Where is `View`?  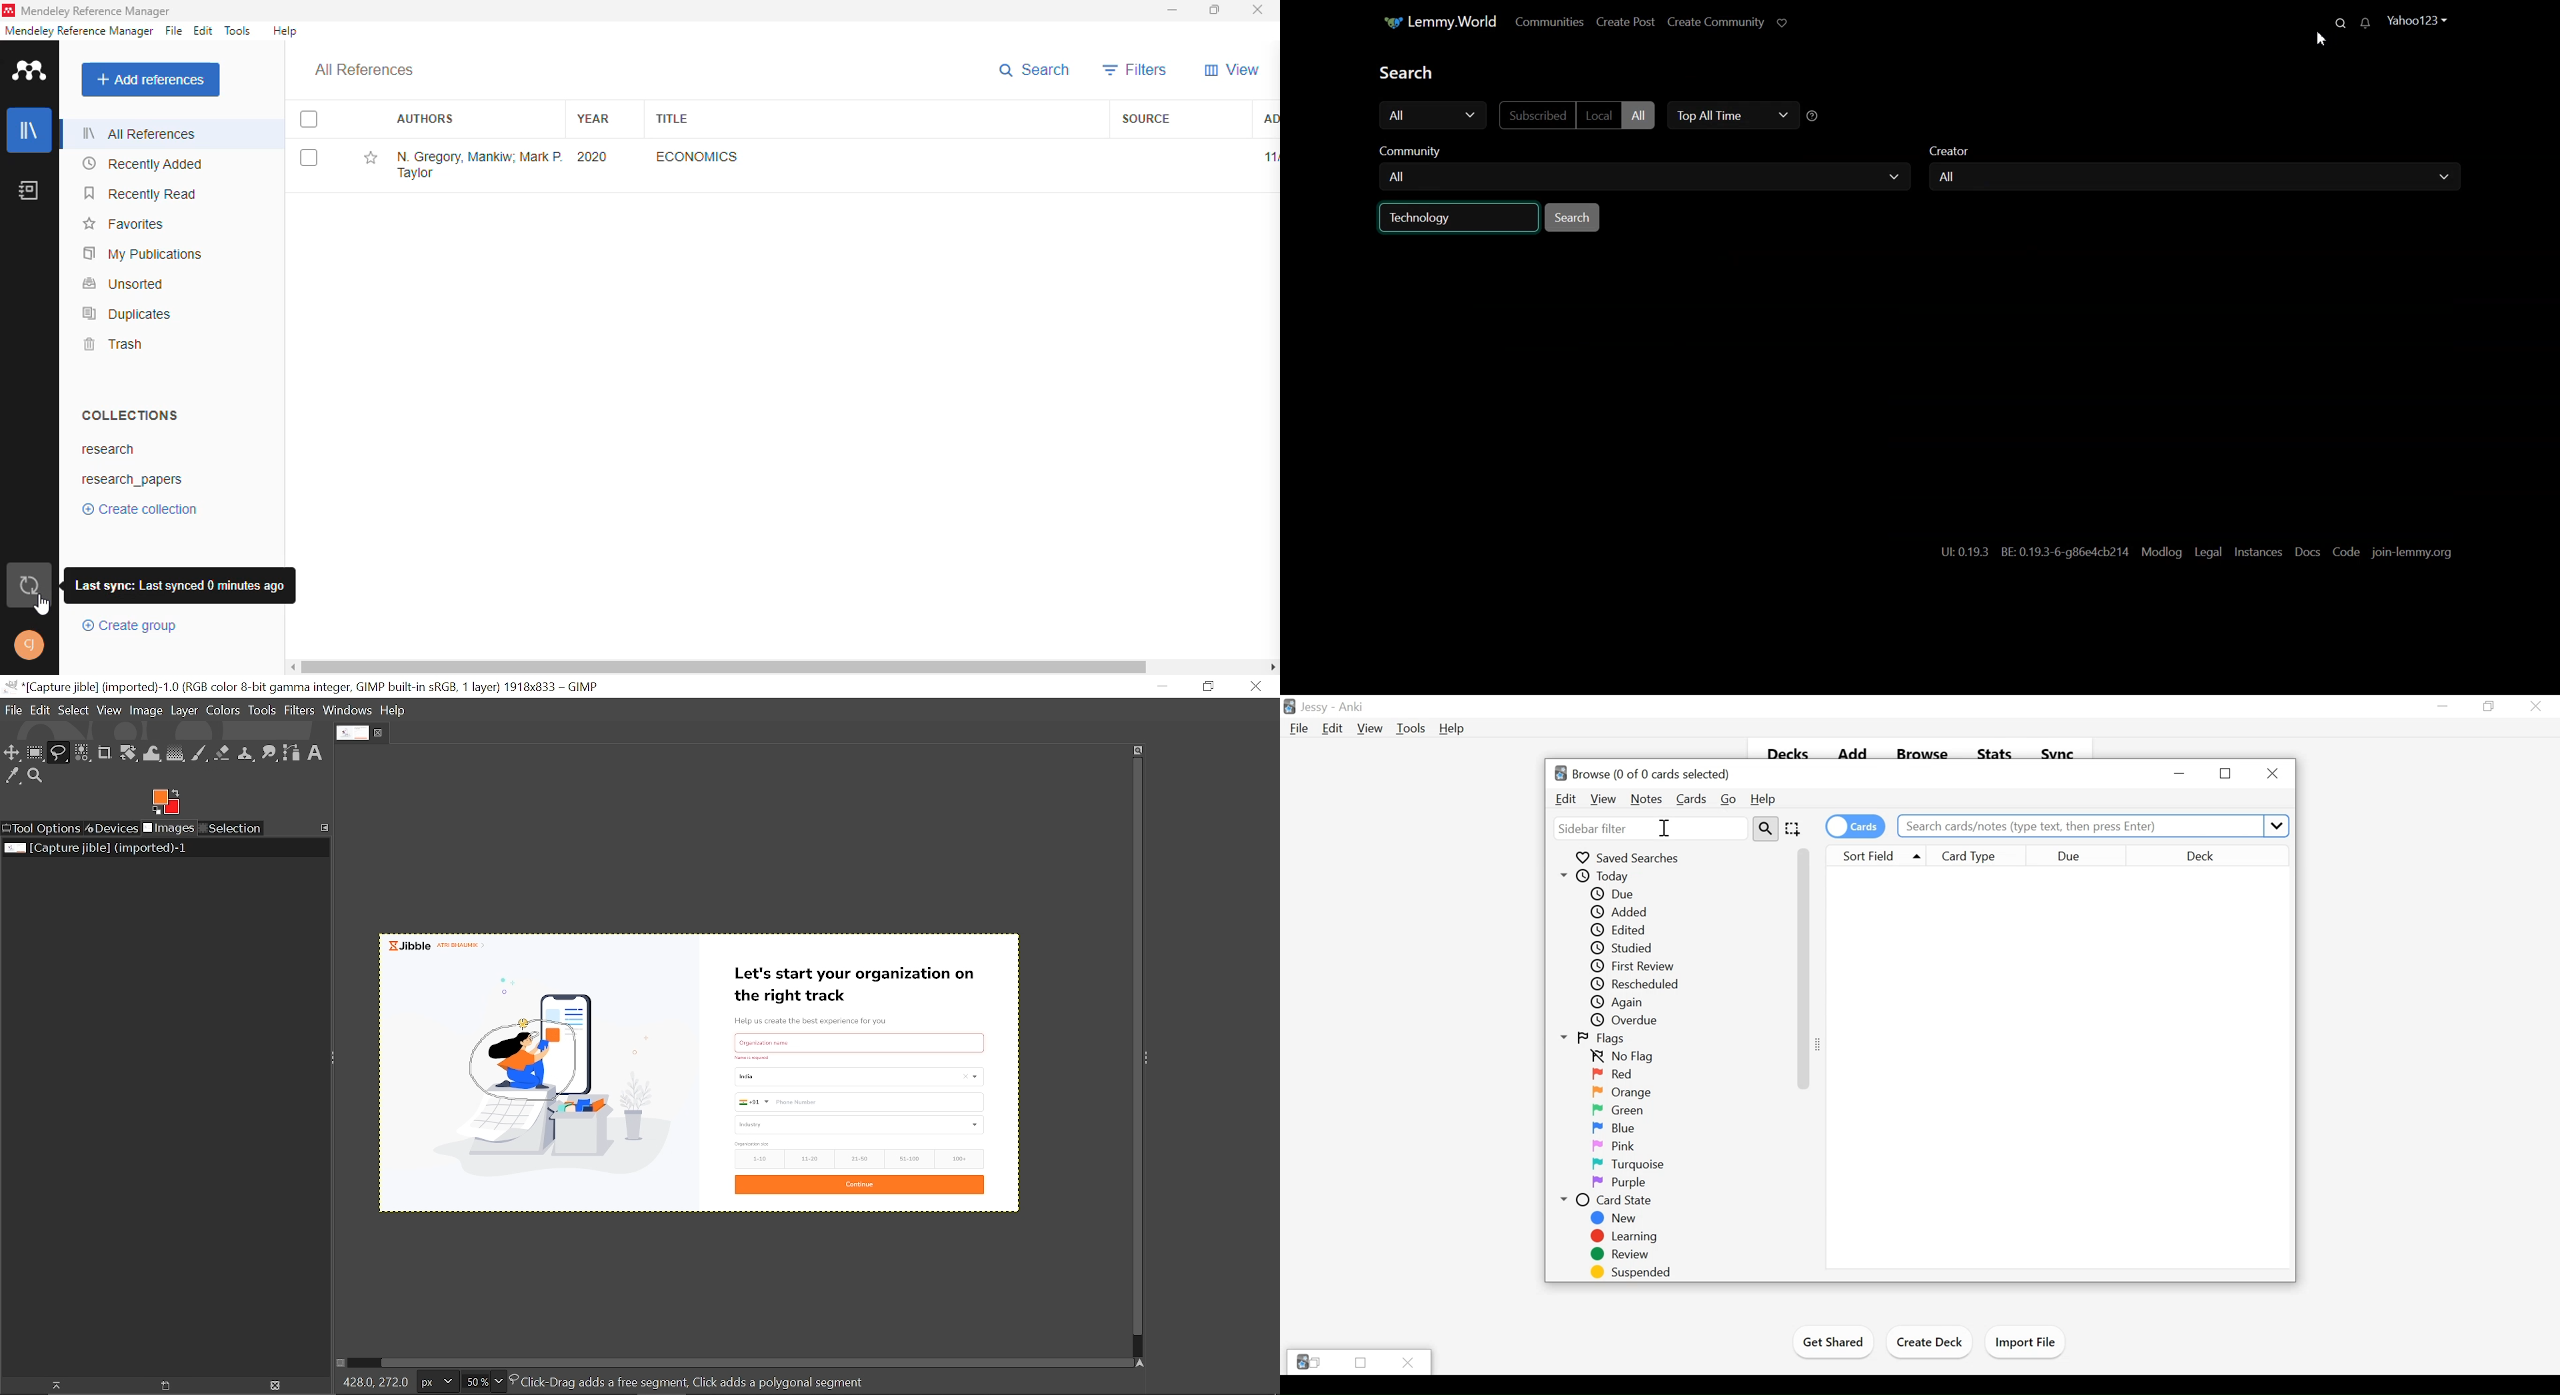 View is located at coordinates (1602, 799).